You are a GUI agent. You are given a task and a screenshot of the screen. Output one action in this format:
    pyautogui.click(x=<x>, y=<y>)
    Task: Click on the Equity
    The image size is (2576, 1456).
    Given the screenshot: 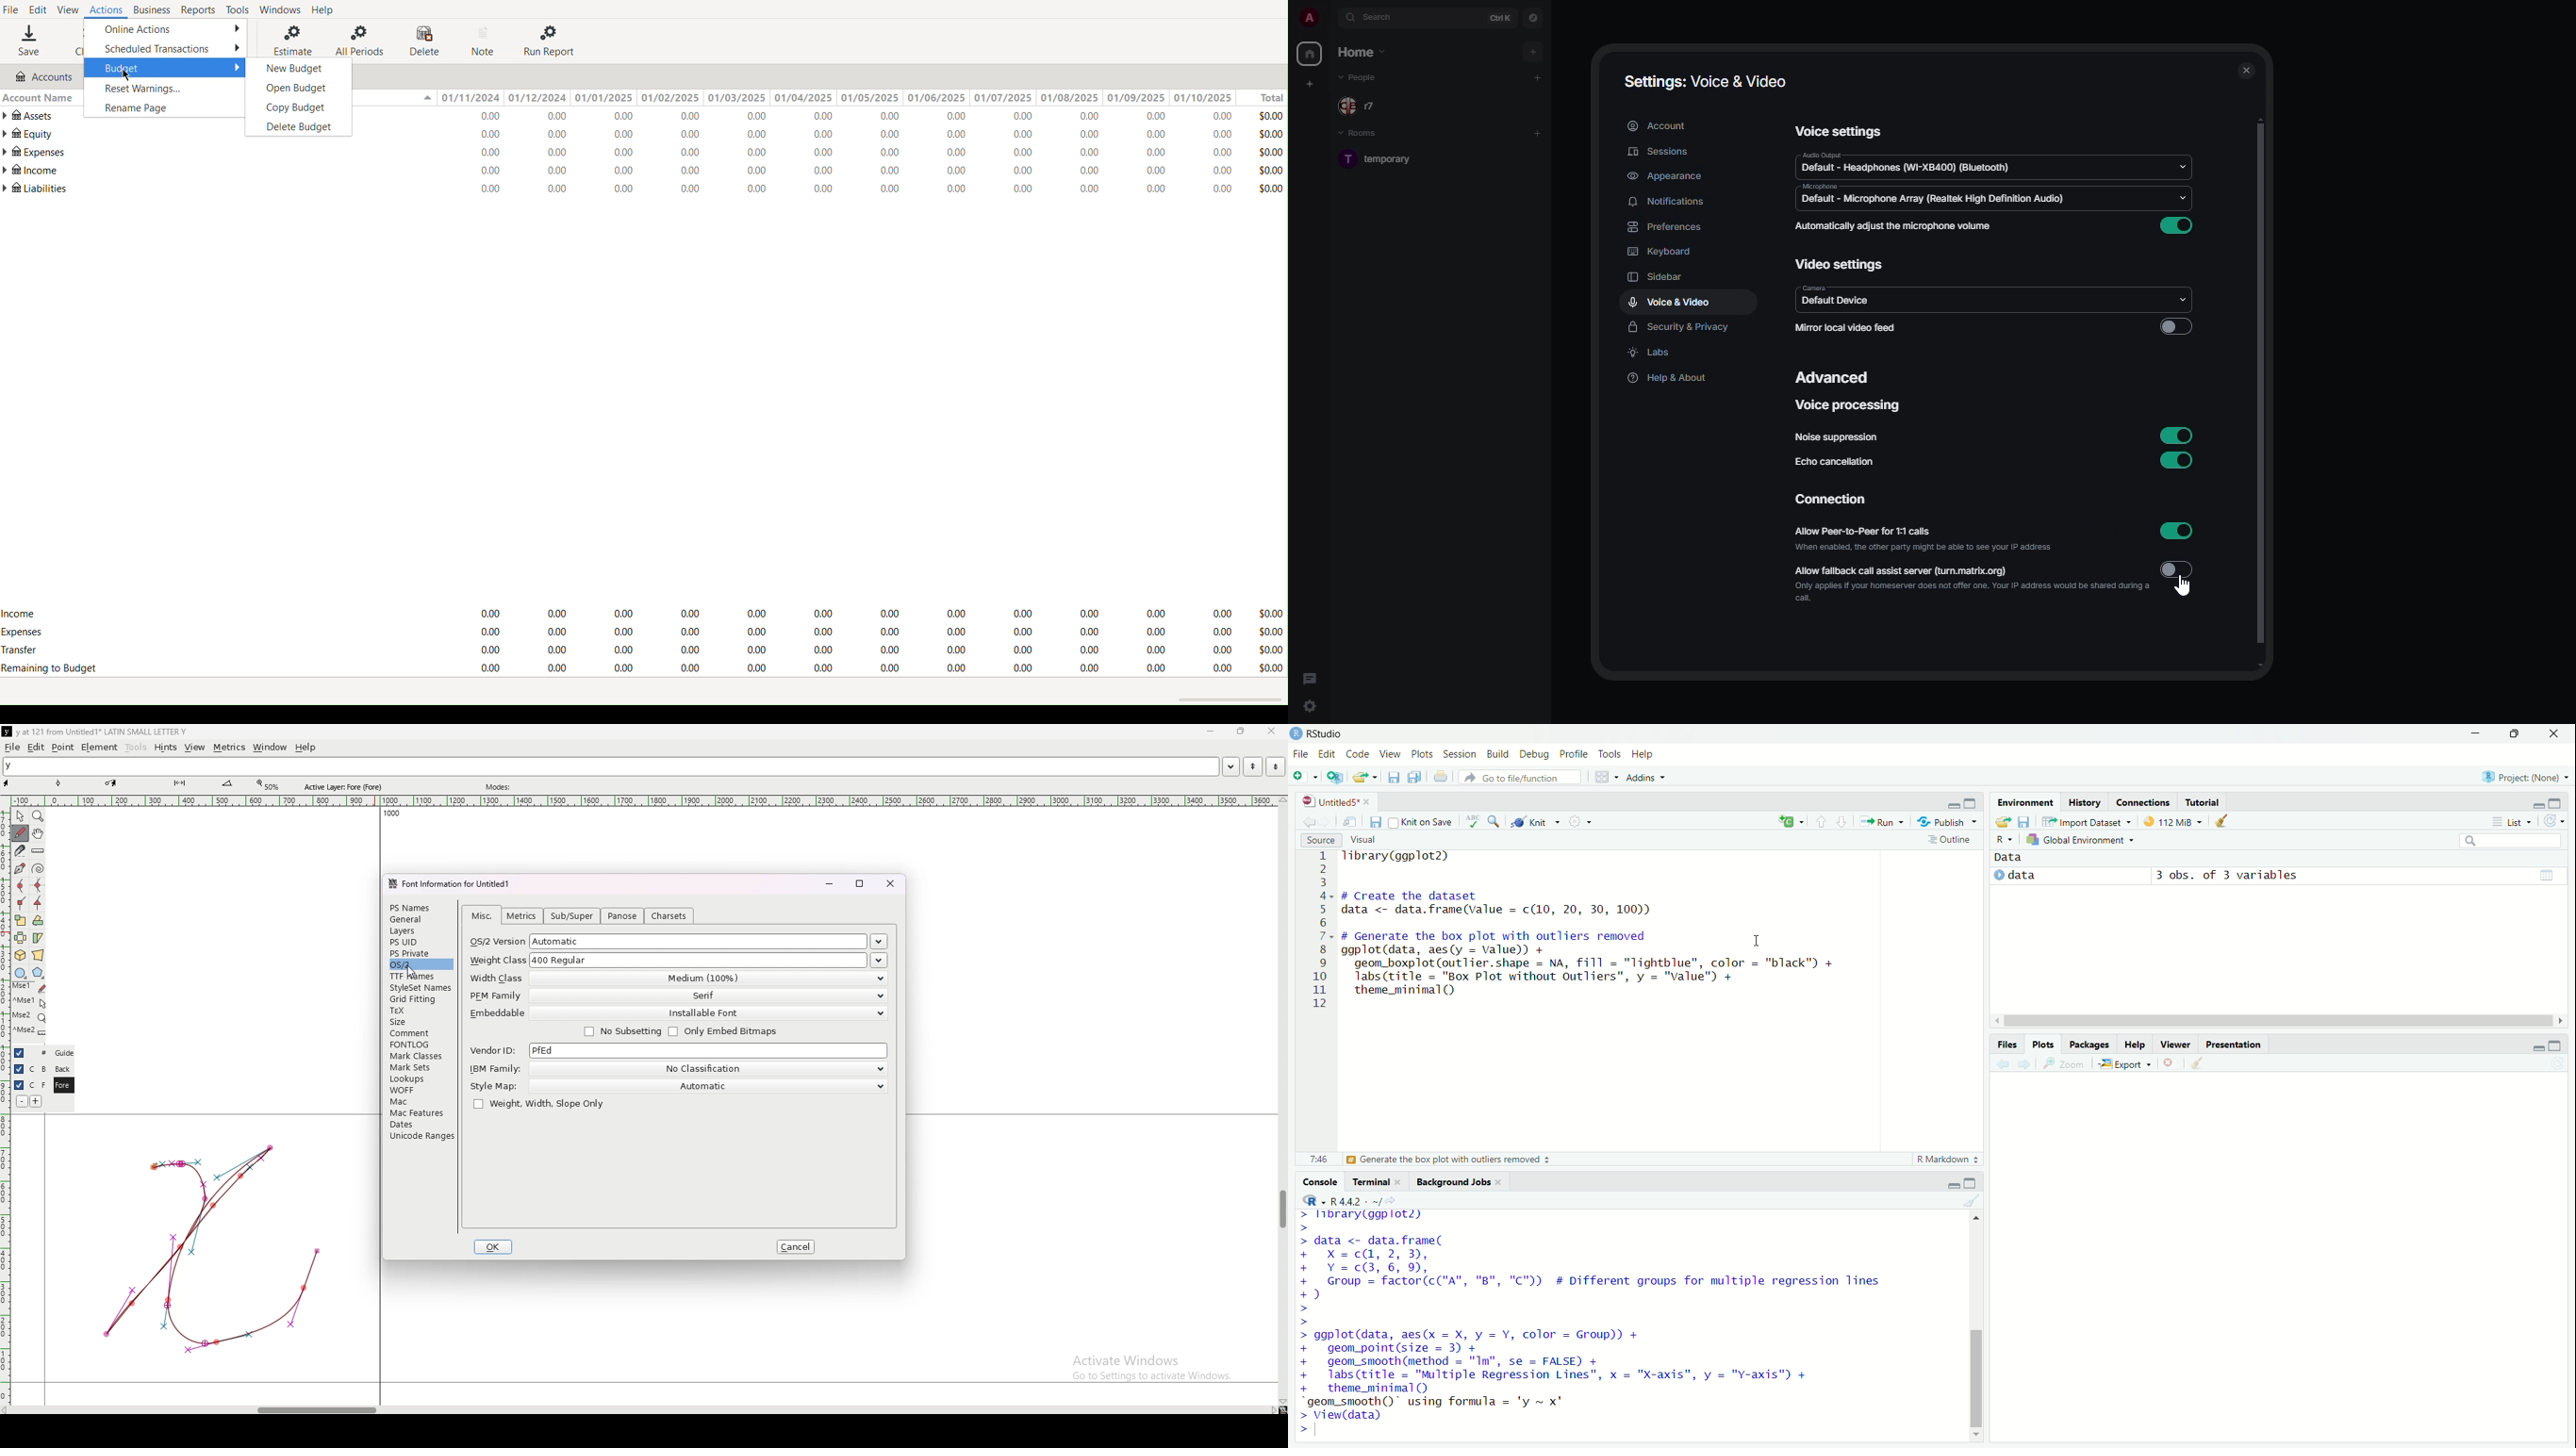 What is the action you would take?
    pyautogui.click(x=28, y=134)
    